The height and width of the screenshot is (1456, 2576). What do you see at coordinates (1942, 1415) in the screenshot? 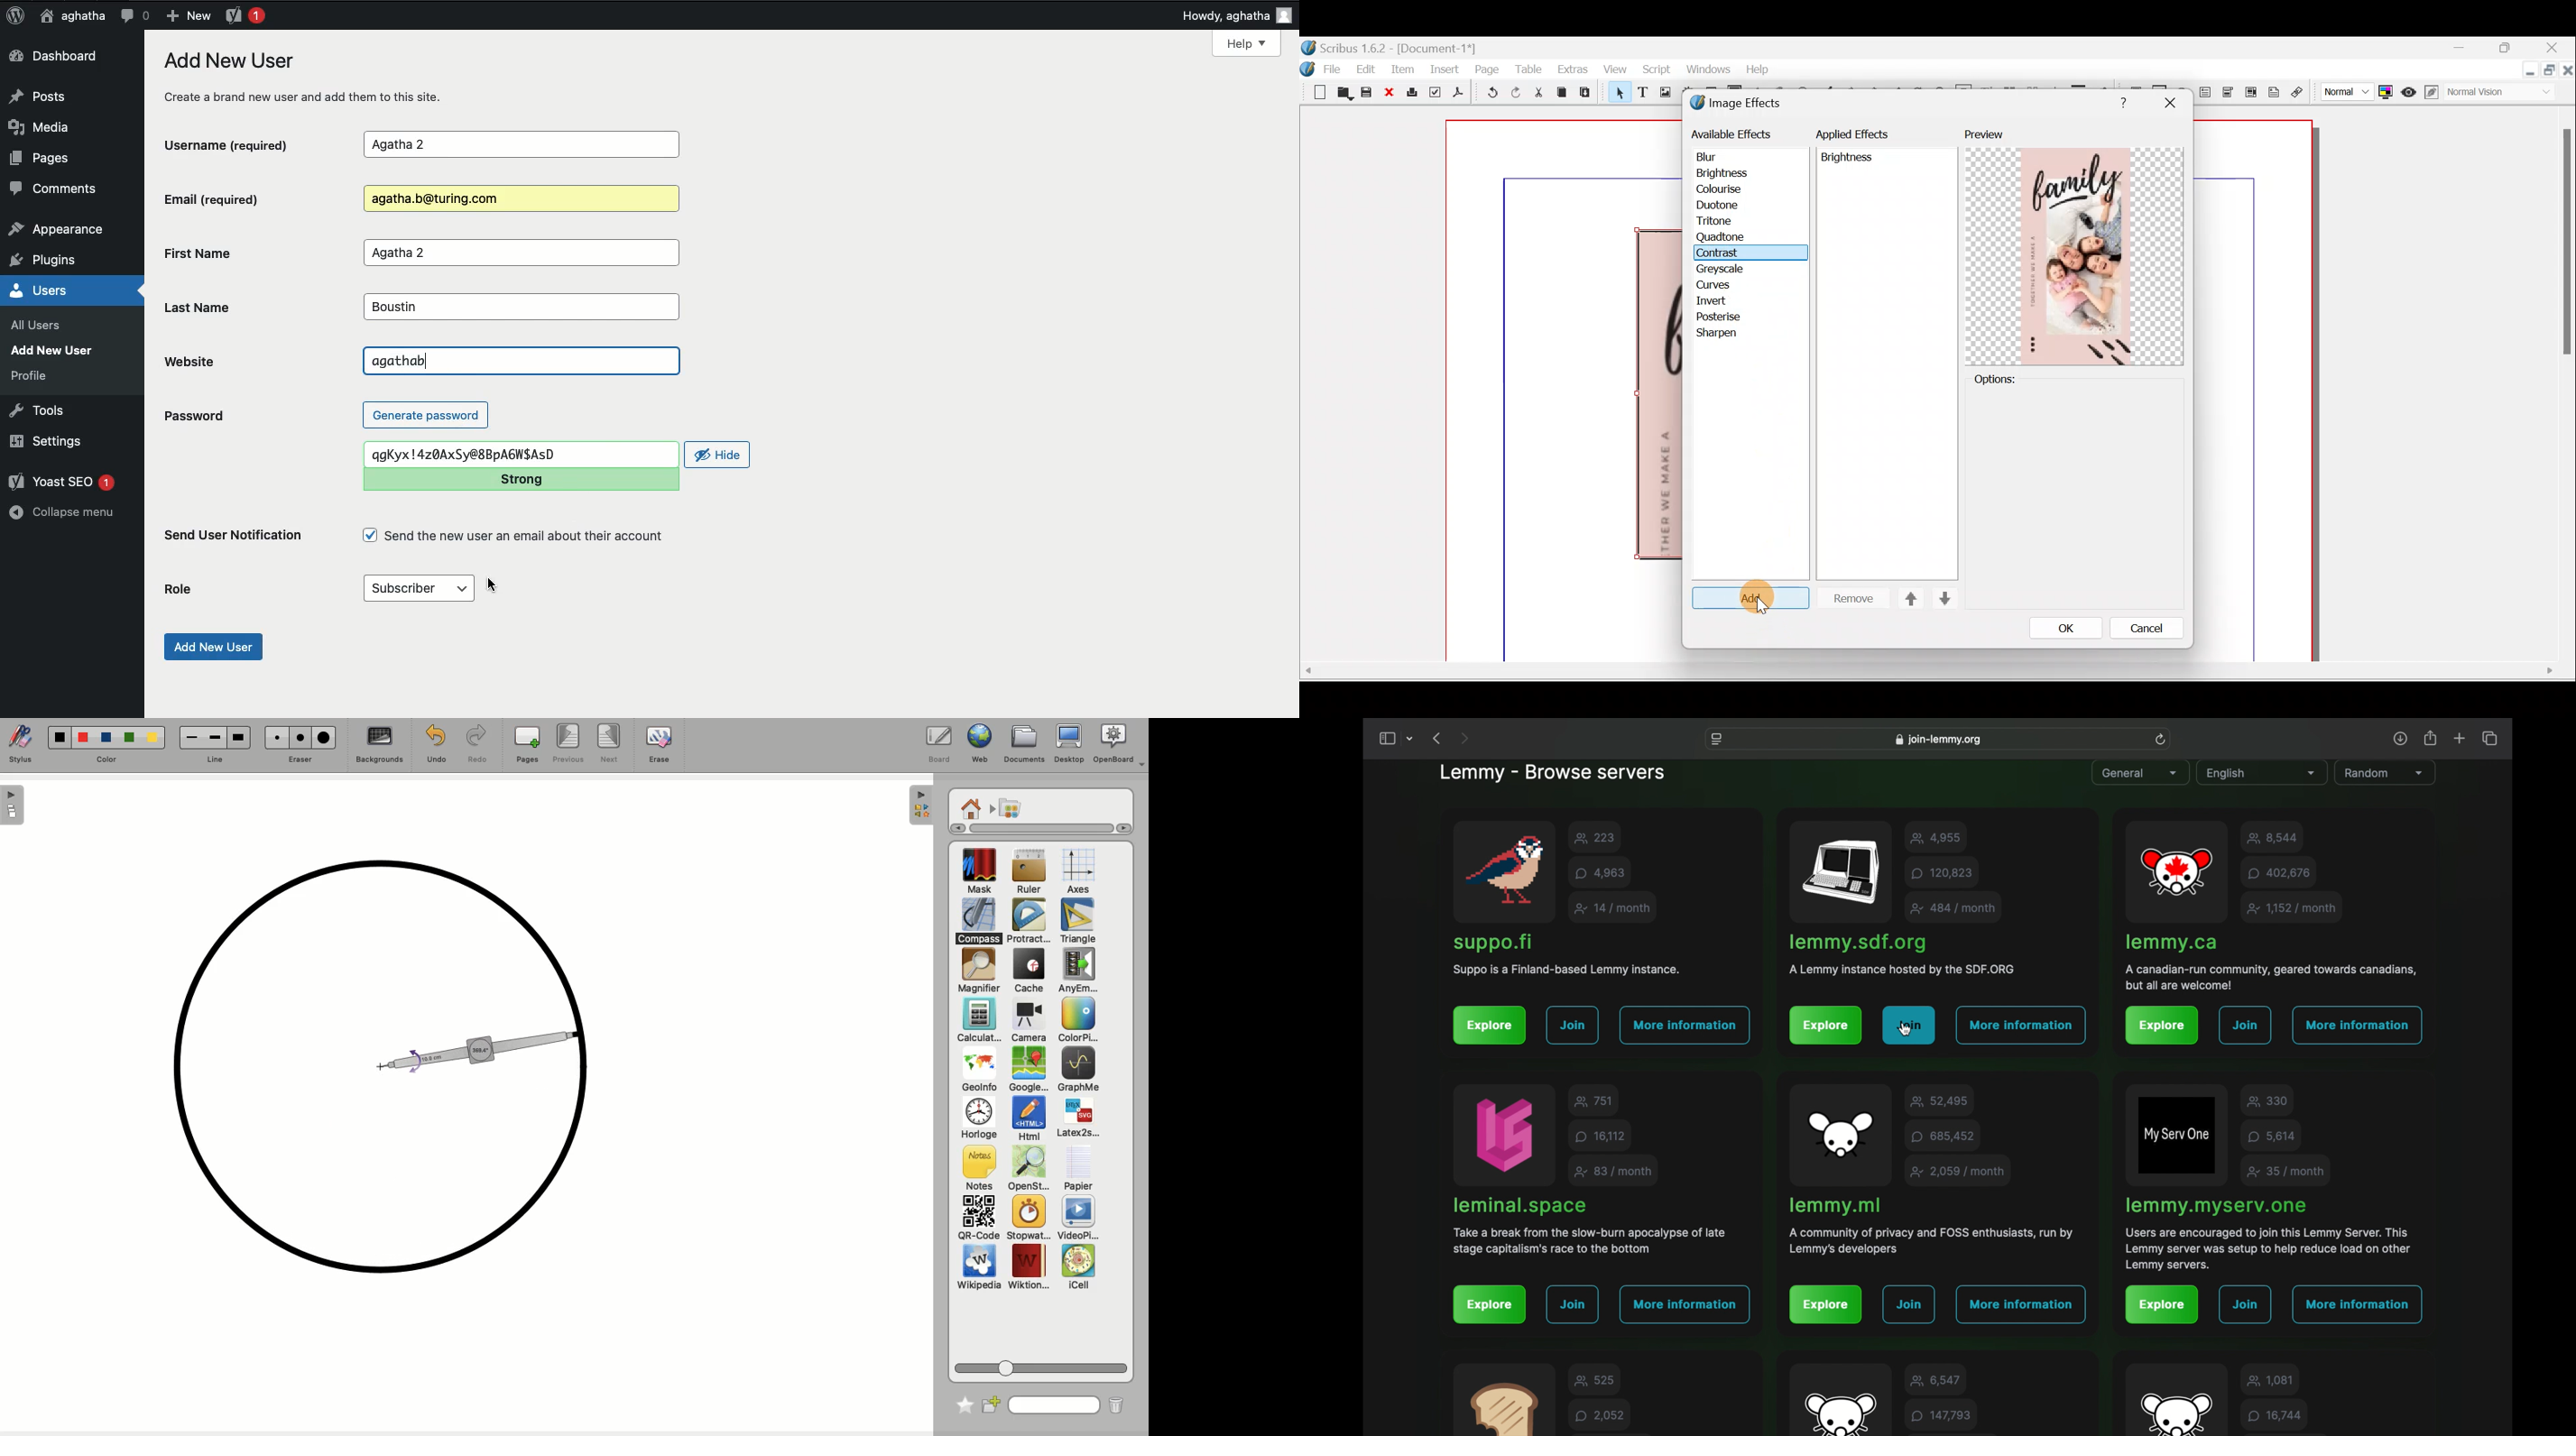
I see `comments` at bounding box center [1942, 1415].